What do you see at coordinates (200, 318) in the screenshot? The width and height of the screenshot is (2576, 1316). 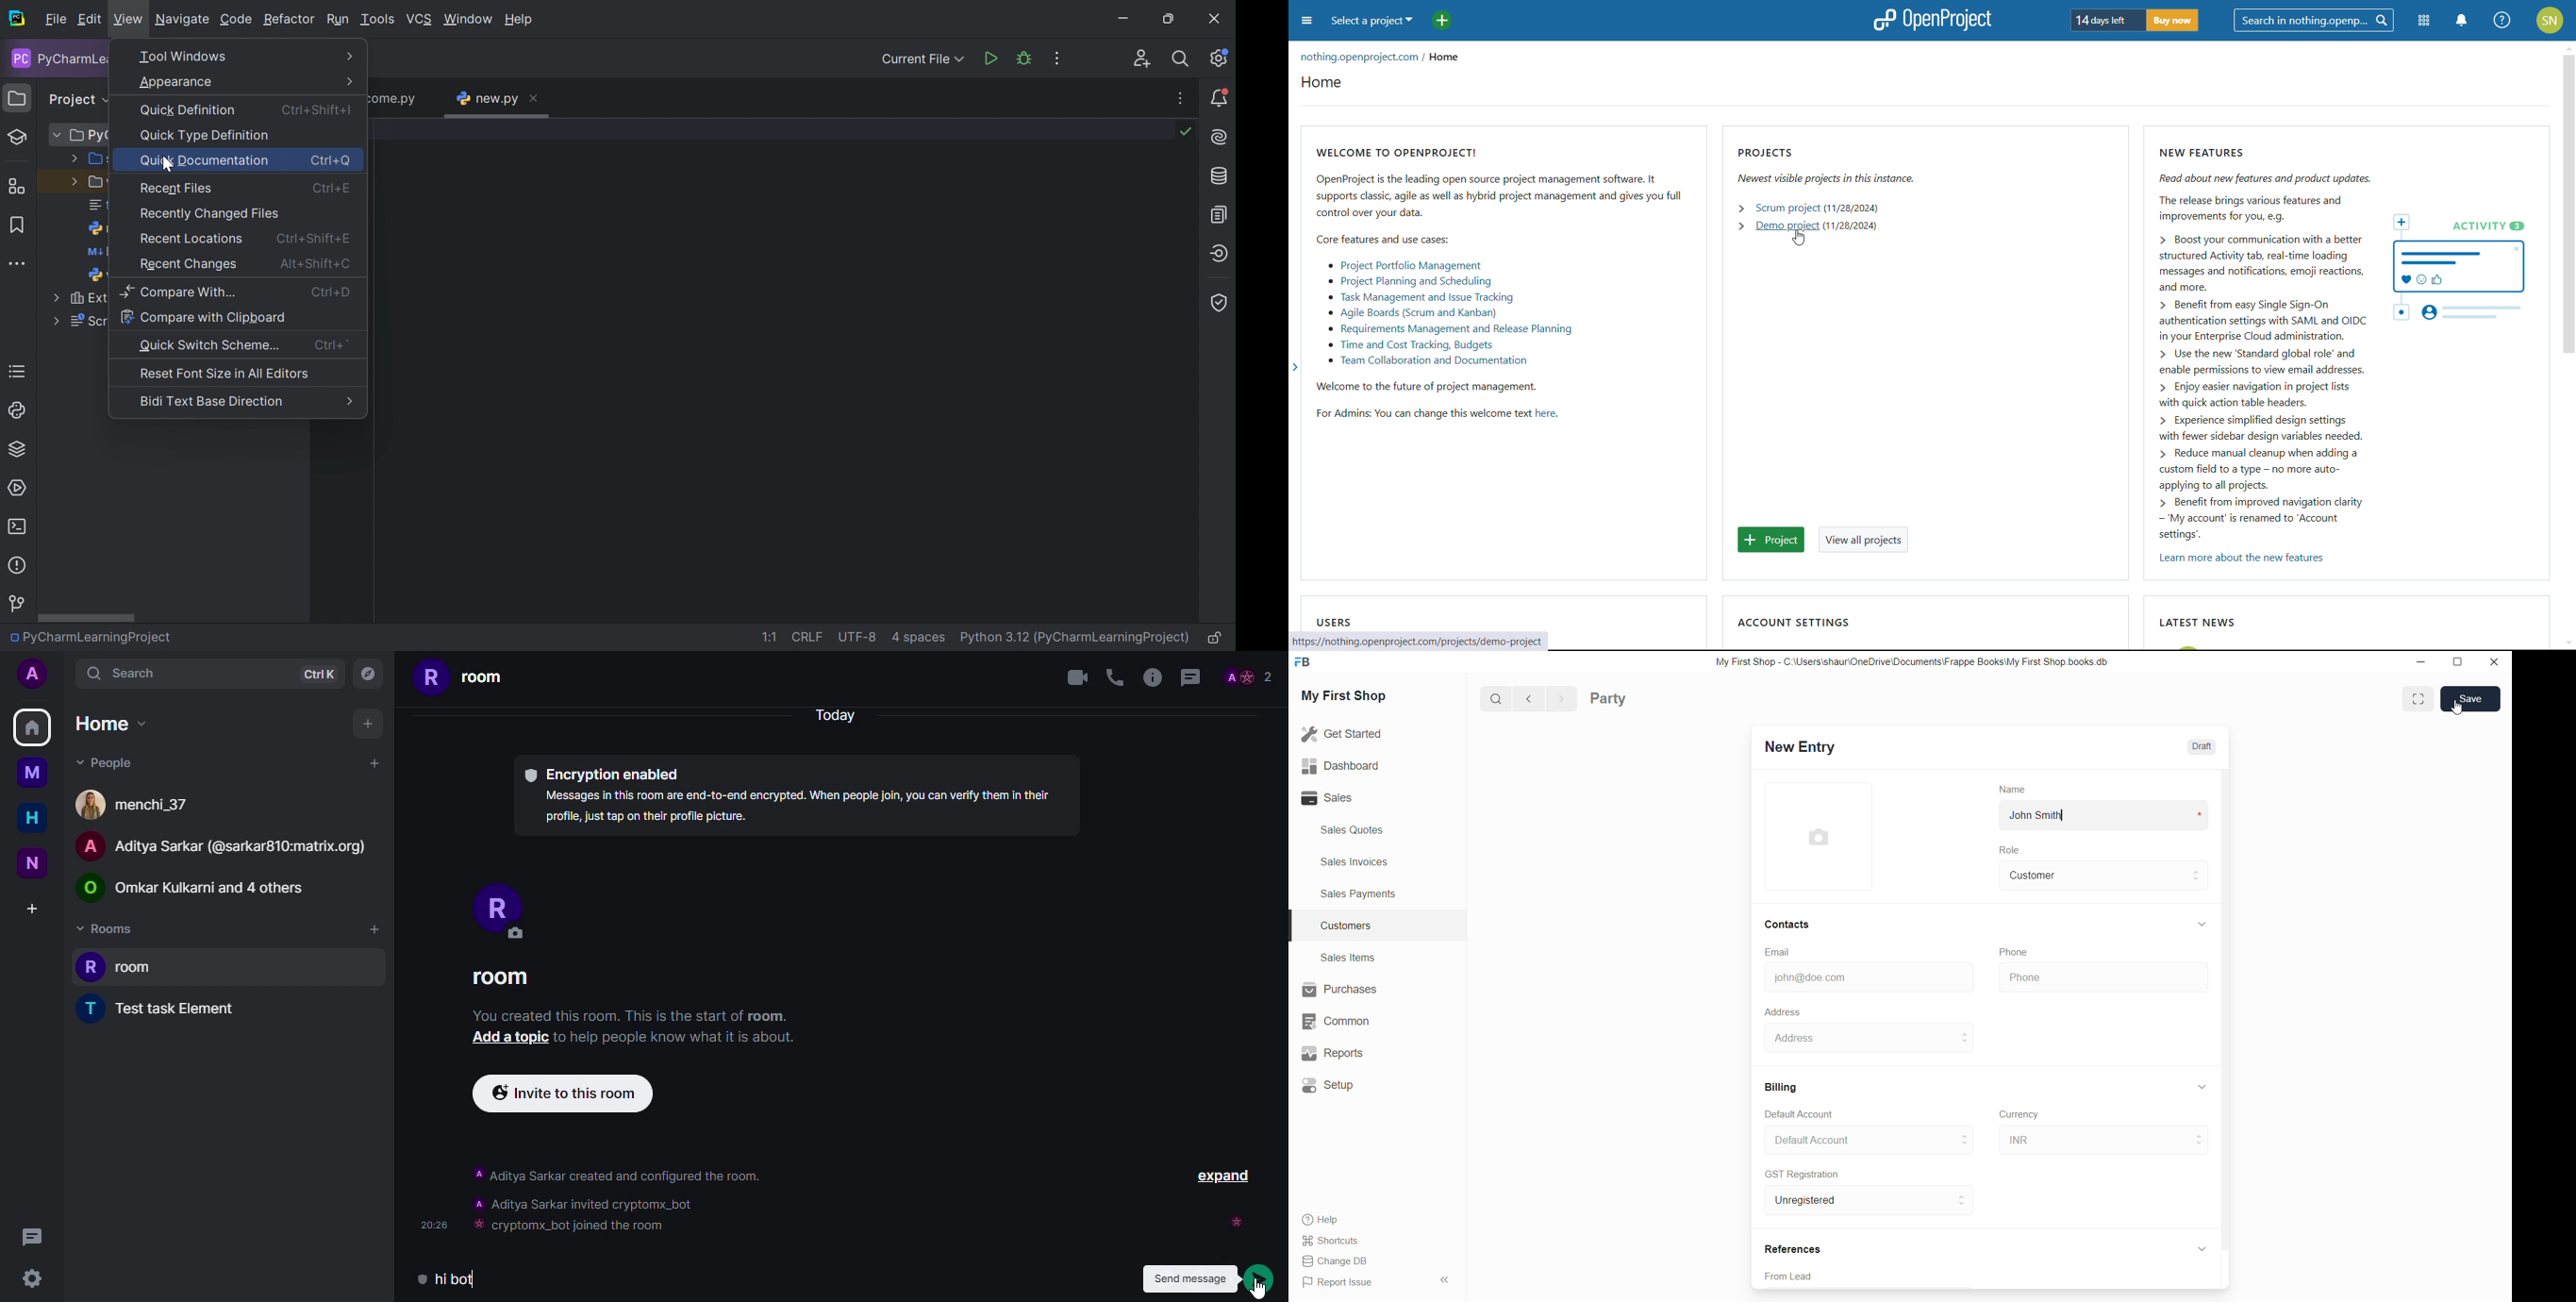 I see `Compare With Clipboard` at bounding box center [200, 318].